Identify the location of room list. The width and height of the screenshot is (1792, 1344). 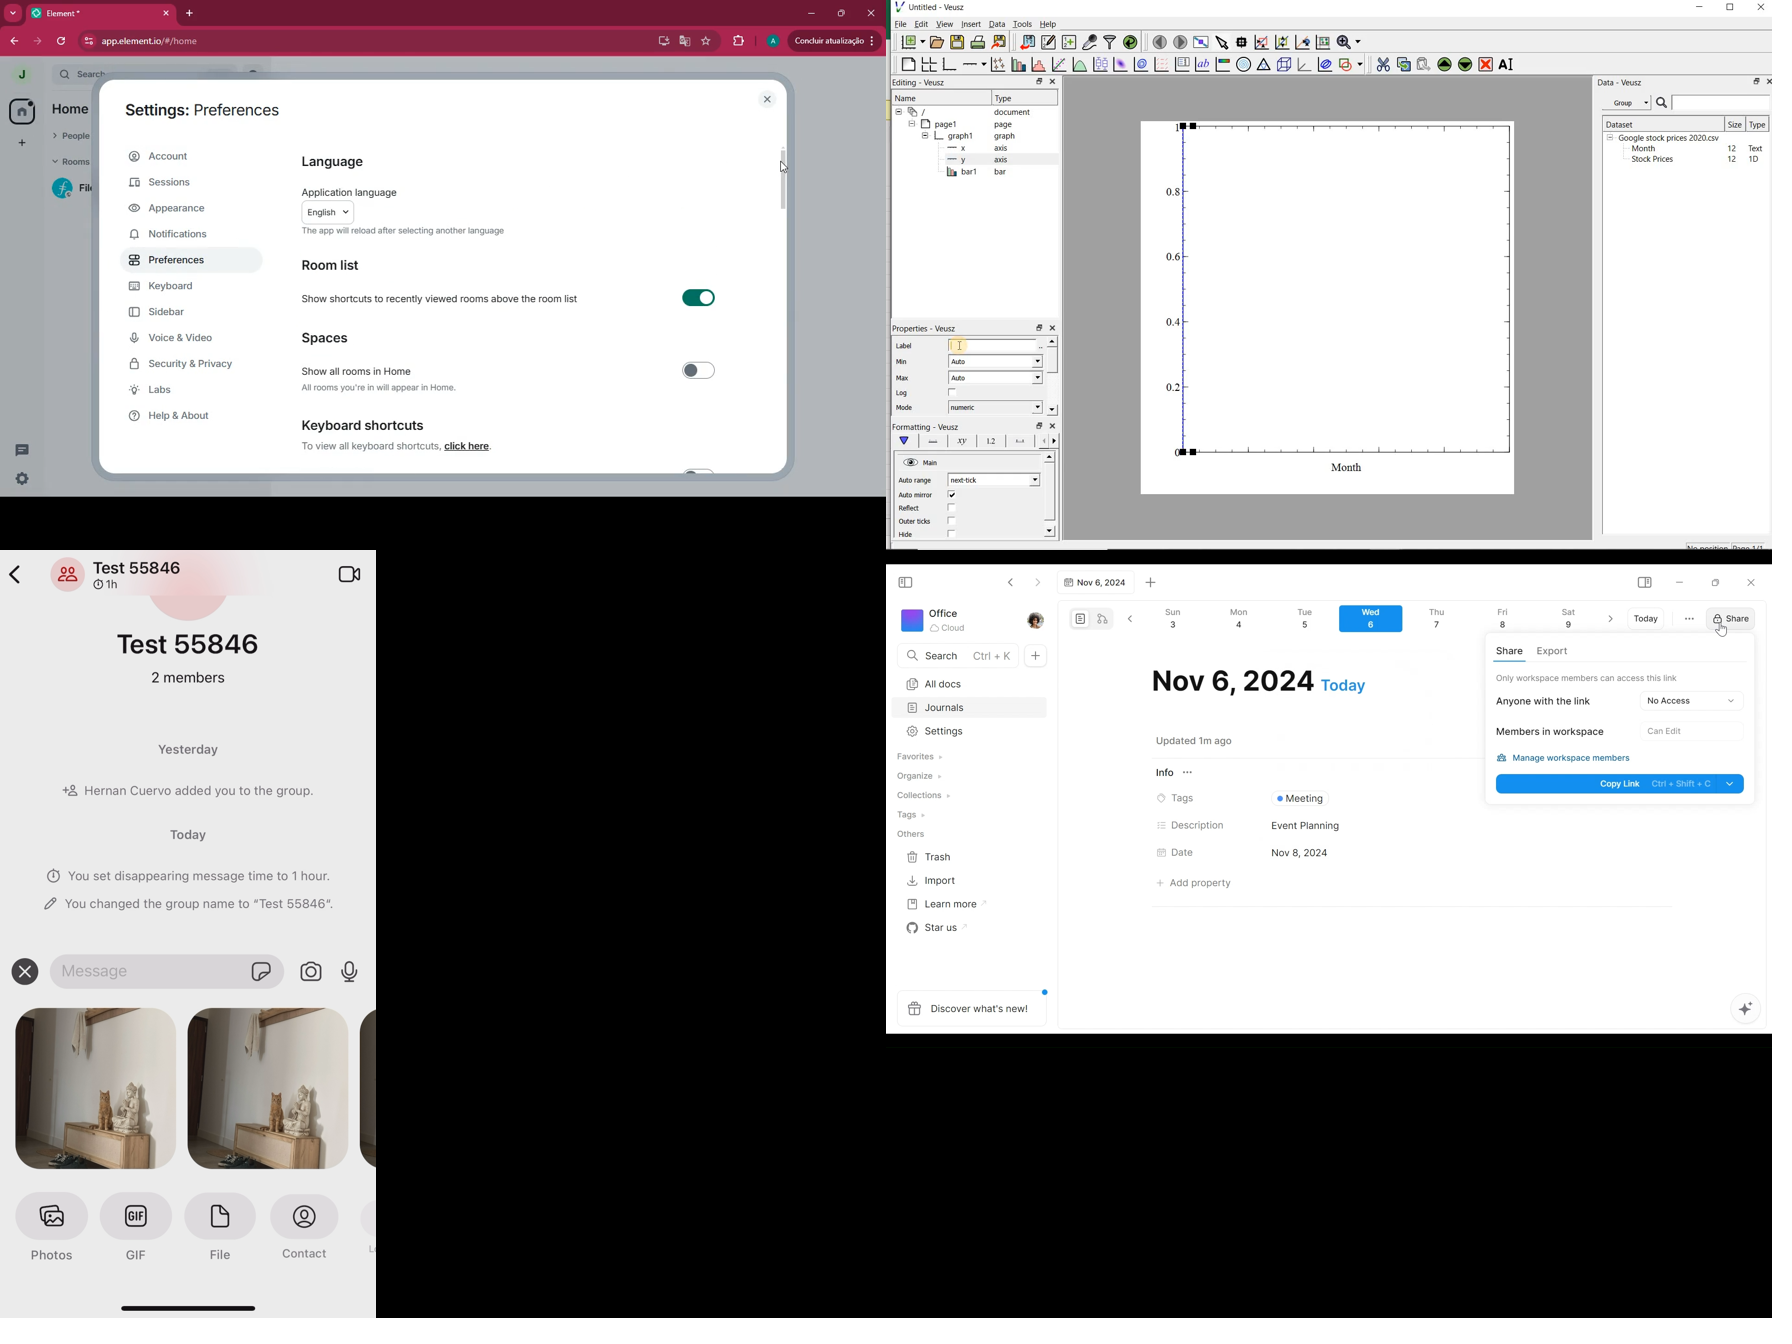
(357, 264).